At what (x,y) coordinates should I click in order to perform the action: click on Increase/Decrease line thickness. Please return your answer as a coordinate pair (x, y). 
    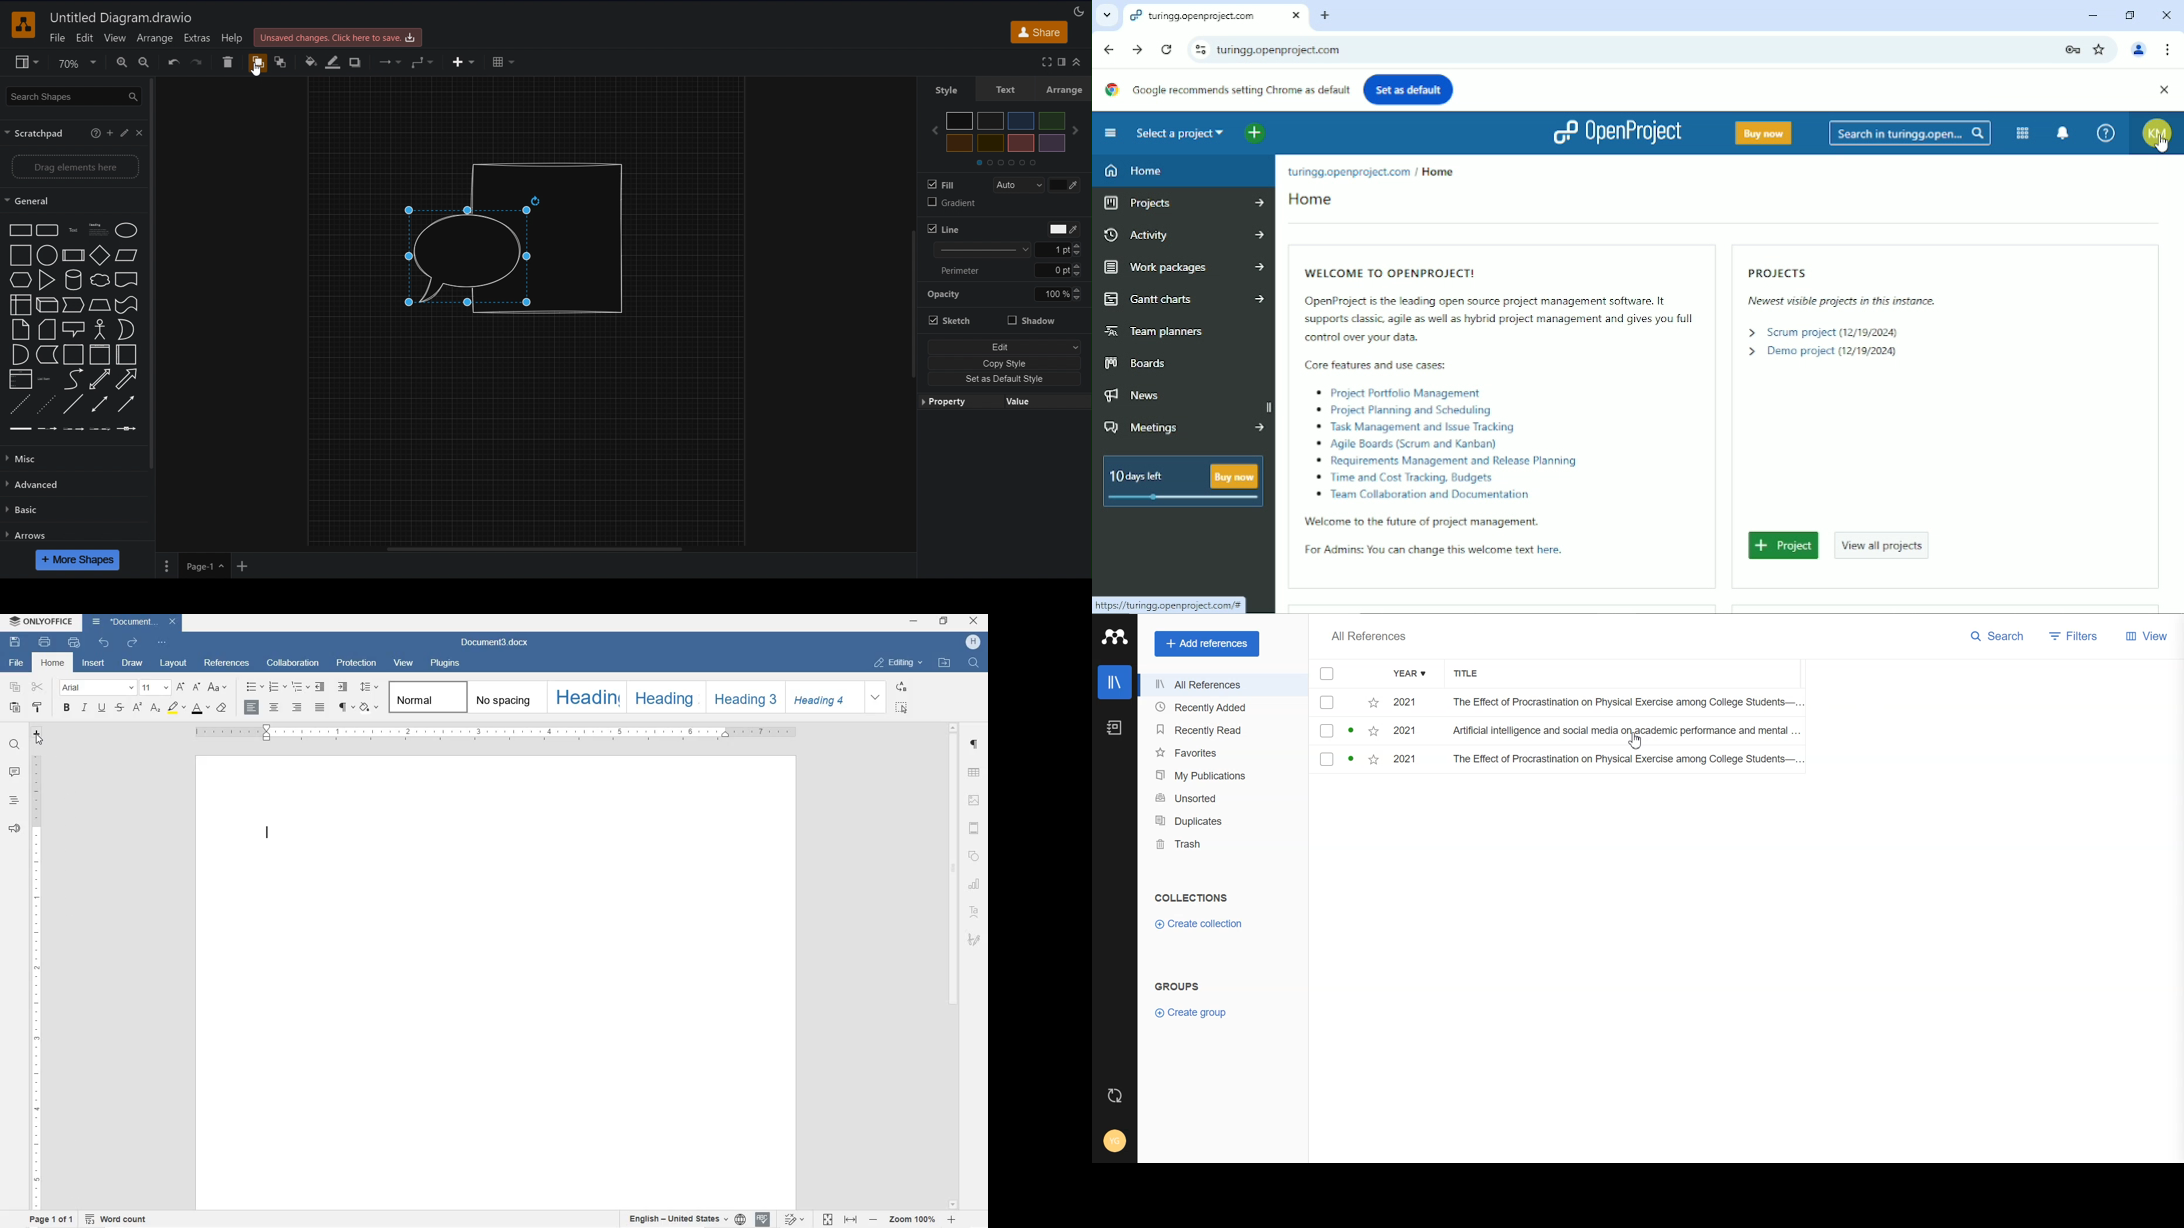
    Looking at the image, I should click on (1077, 294).